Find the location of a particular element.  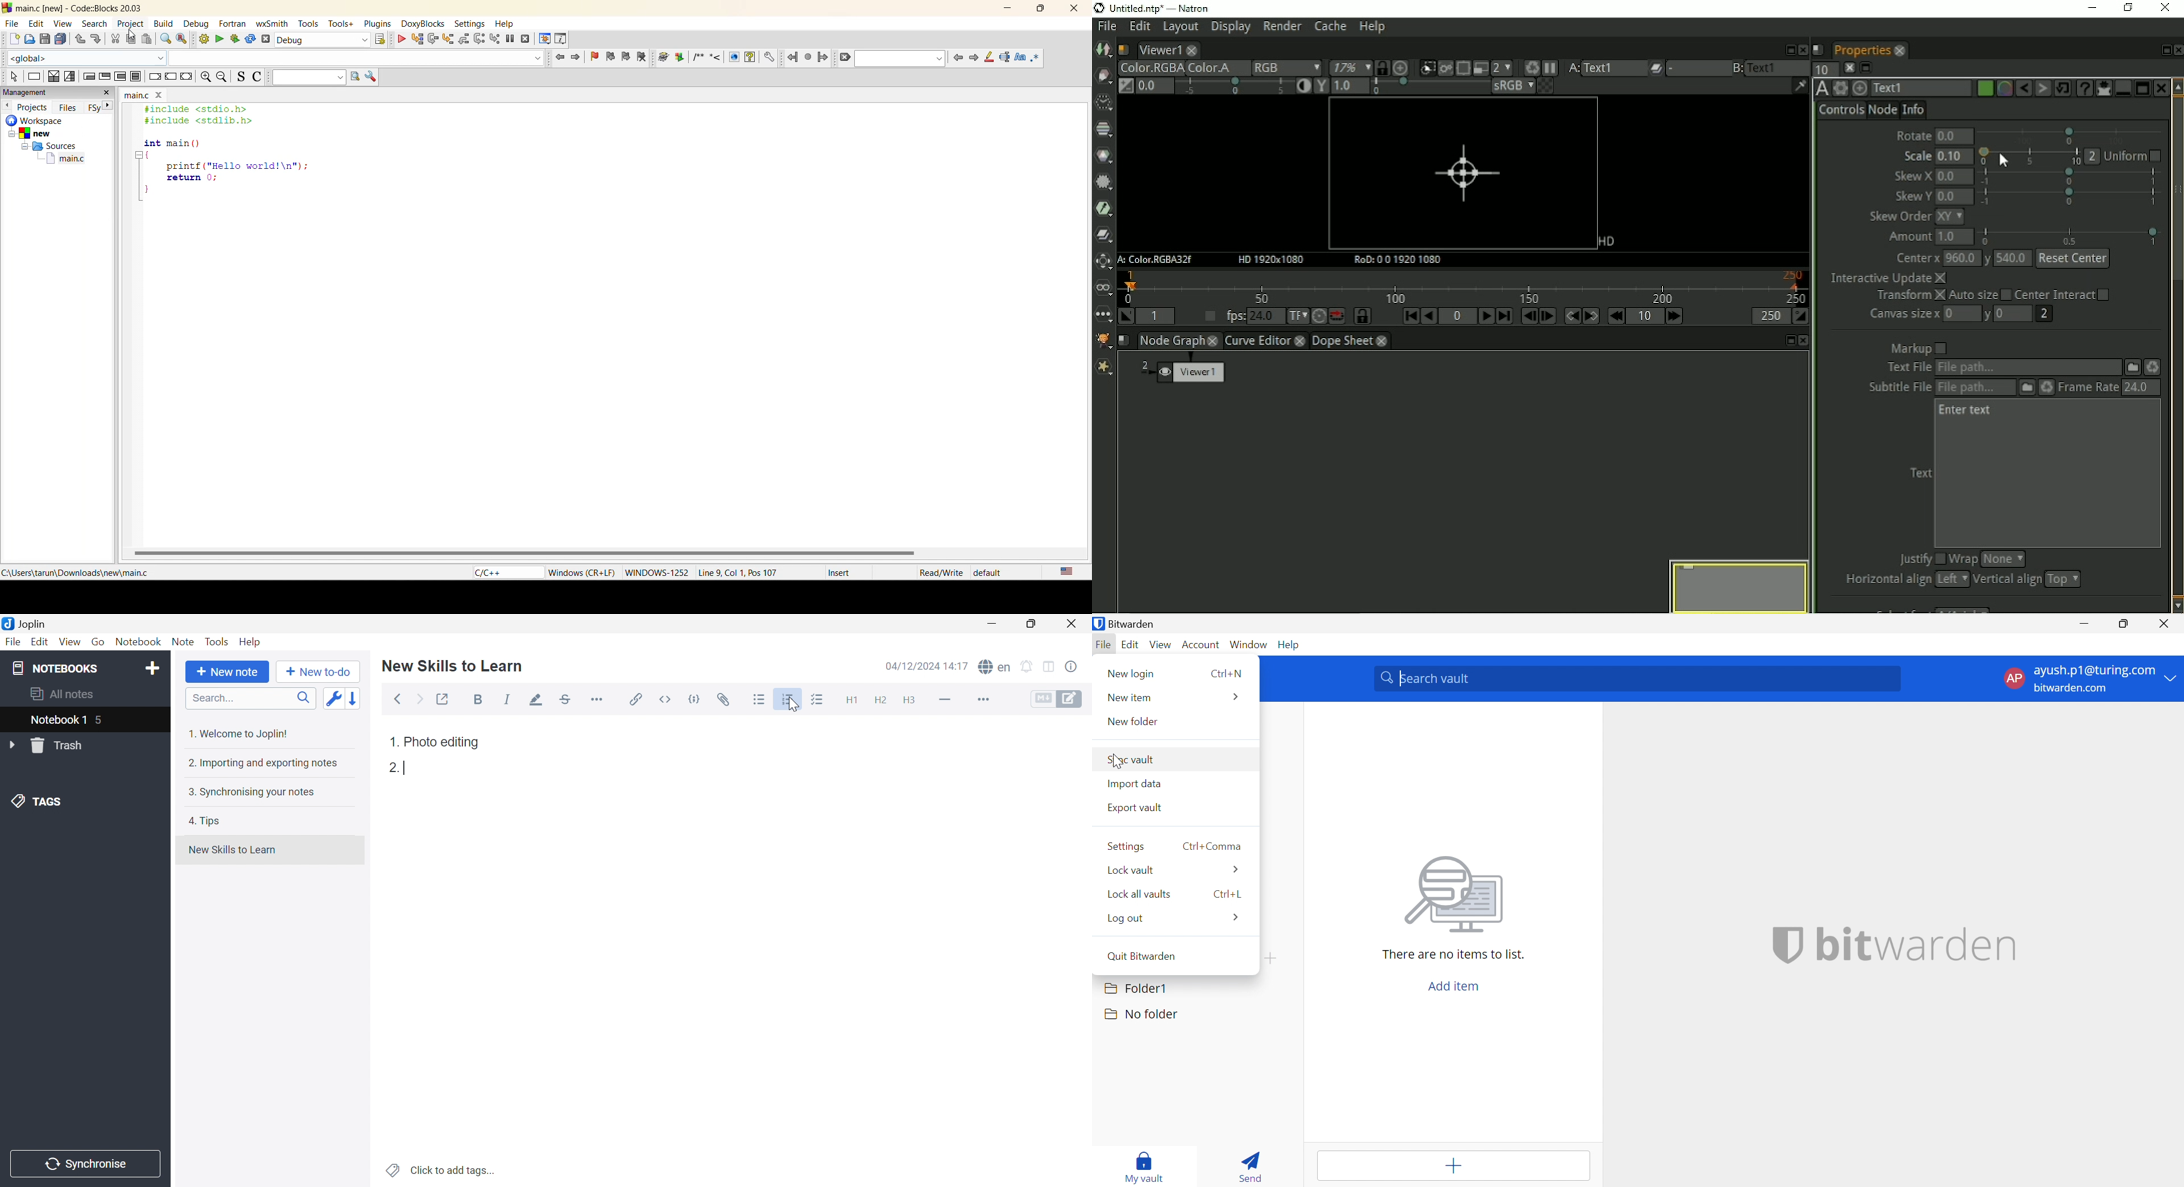

Set alarm is located at coordinates (1027, 667).